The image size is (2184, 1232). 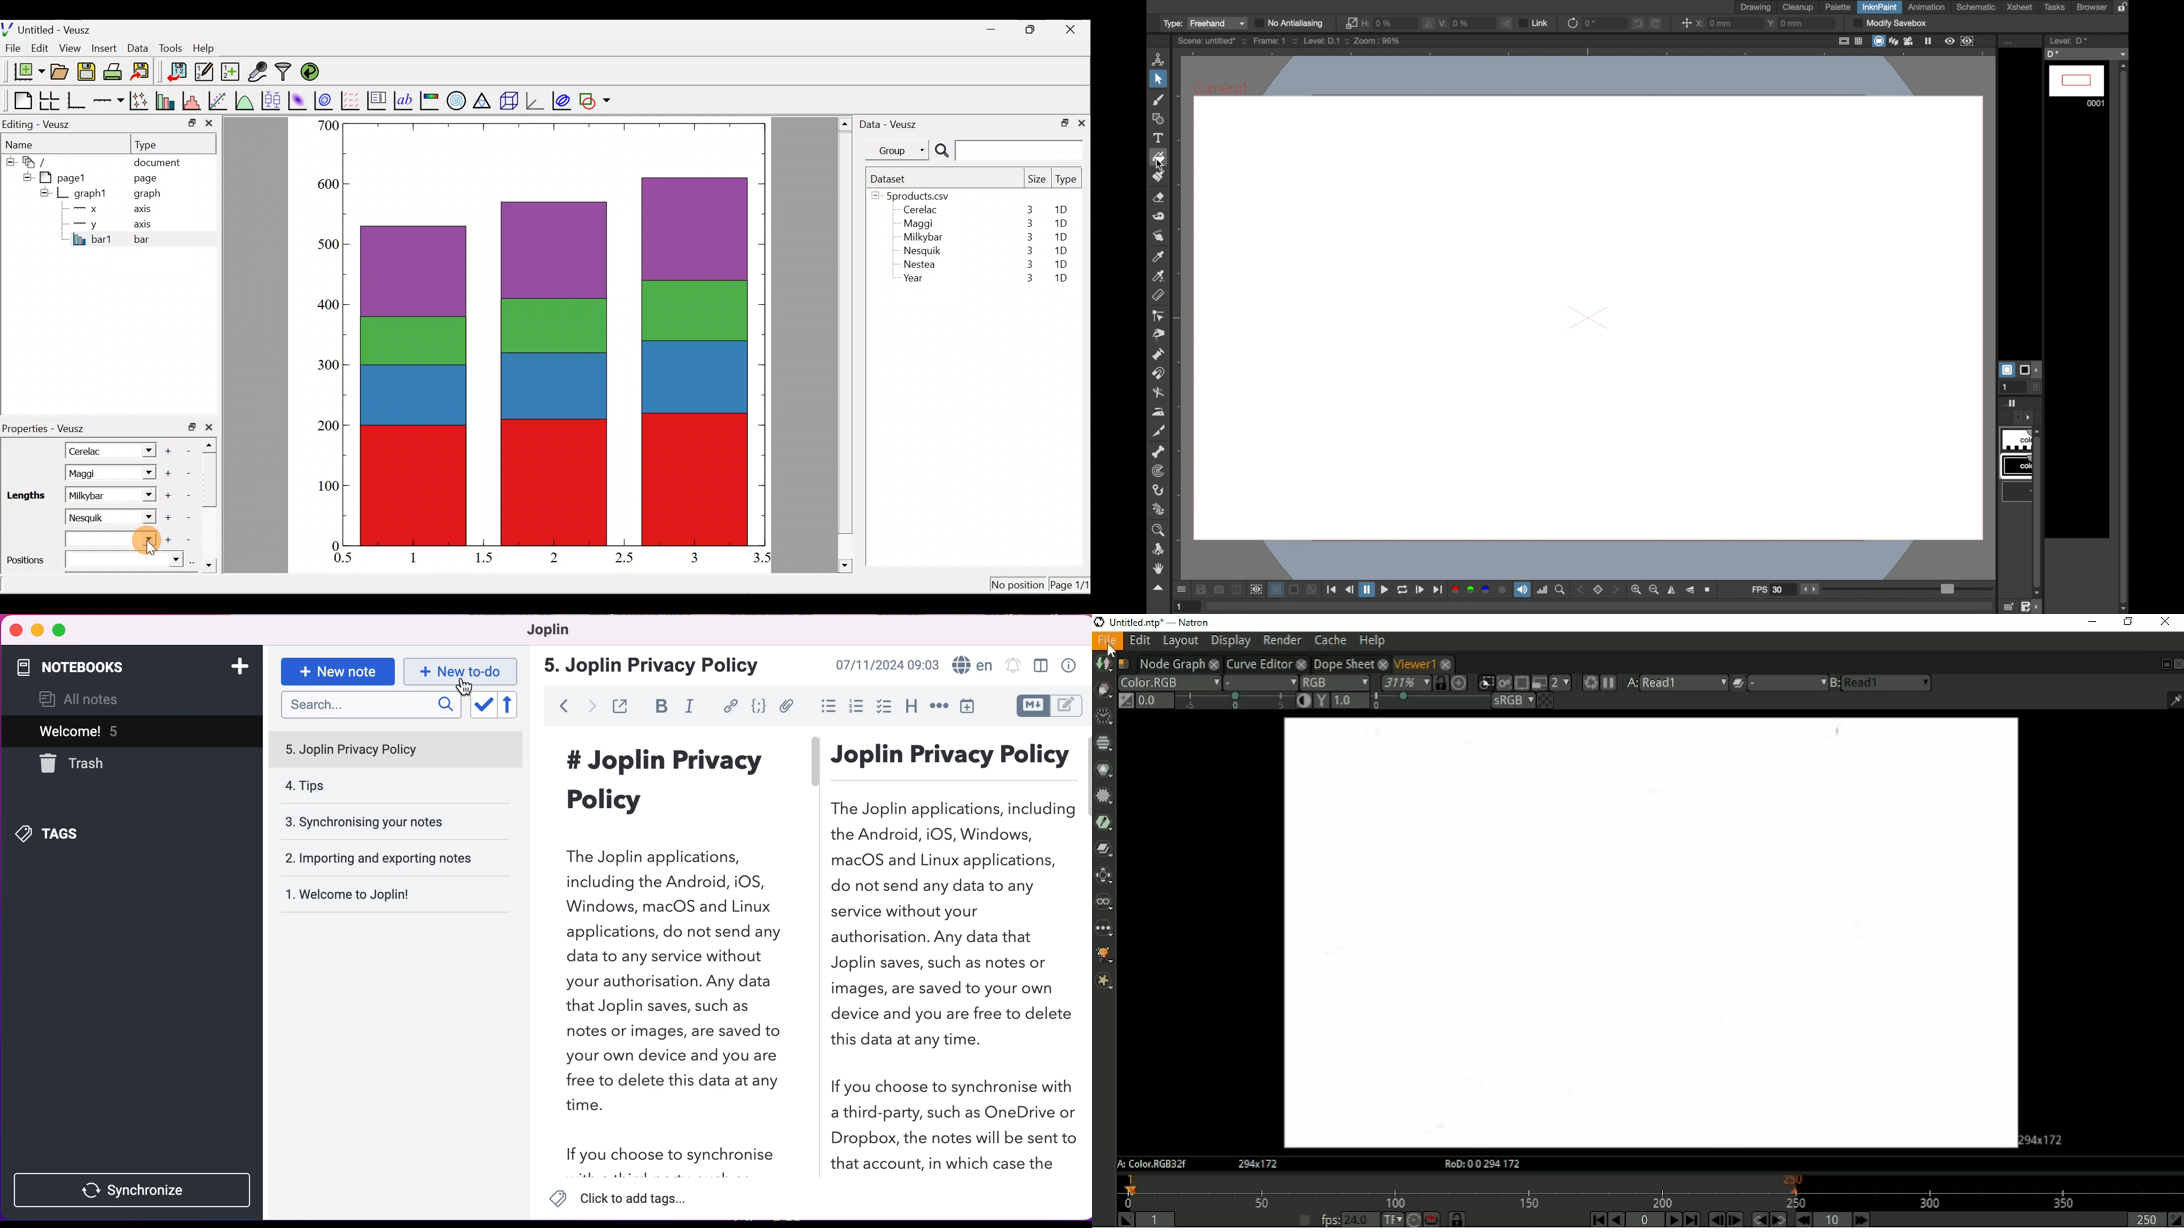 I want to click on joplin privacy policy, so click(x=400, y=751).